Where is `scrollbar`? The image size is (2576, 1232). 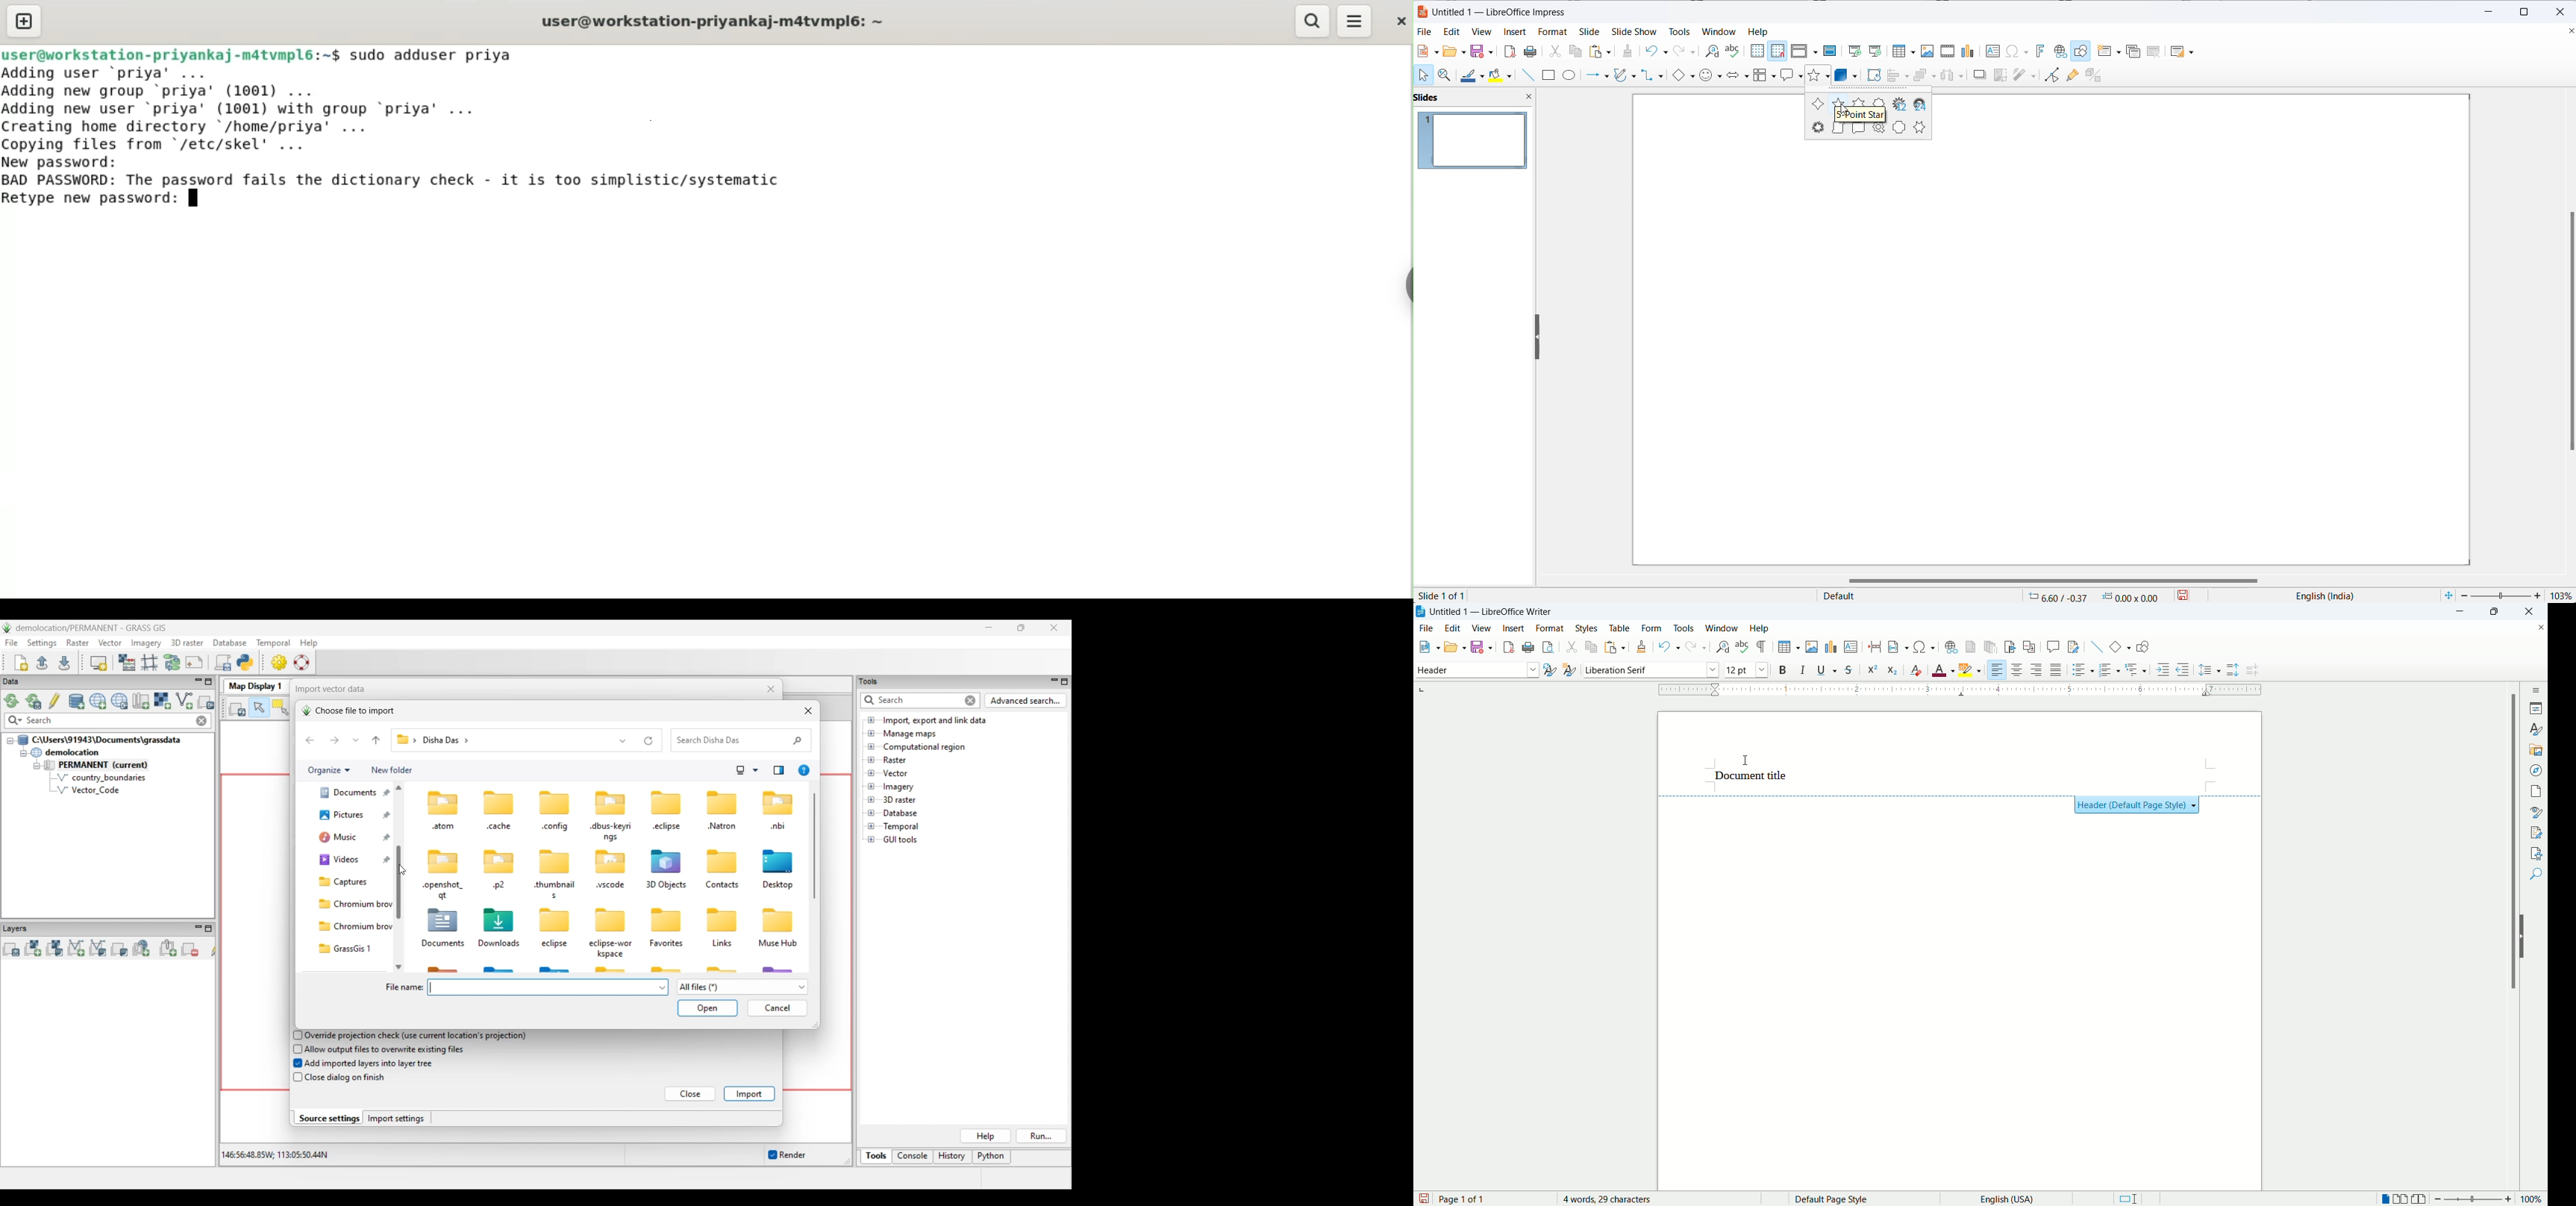 scrollbar is located at coordinates (2565, 333).